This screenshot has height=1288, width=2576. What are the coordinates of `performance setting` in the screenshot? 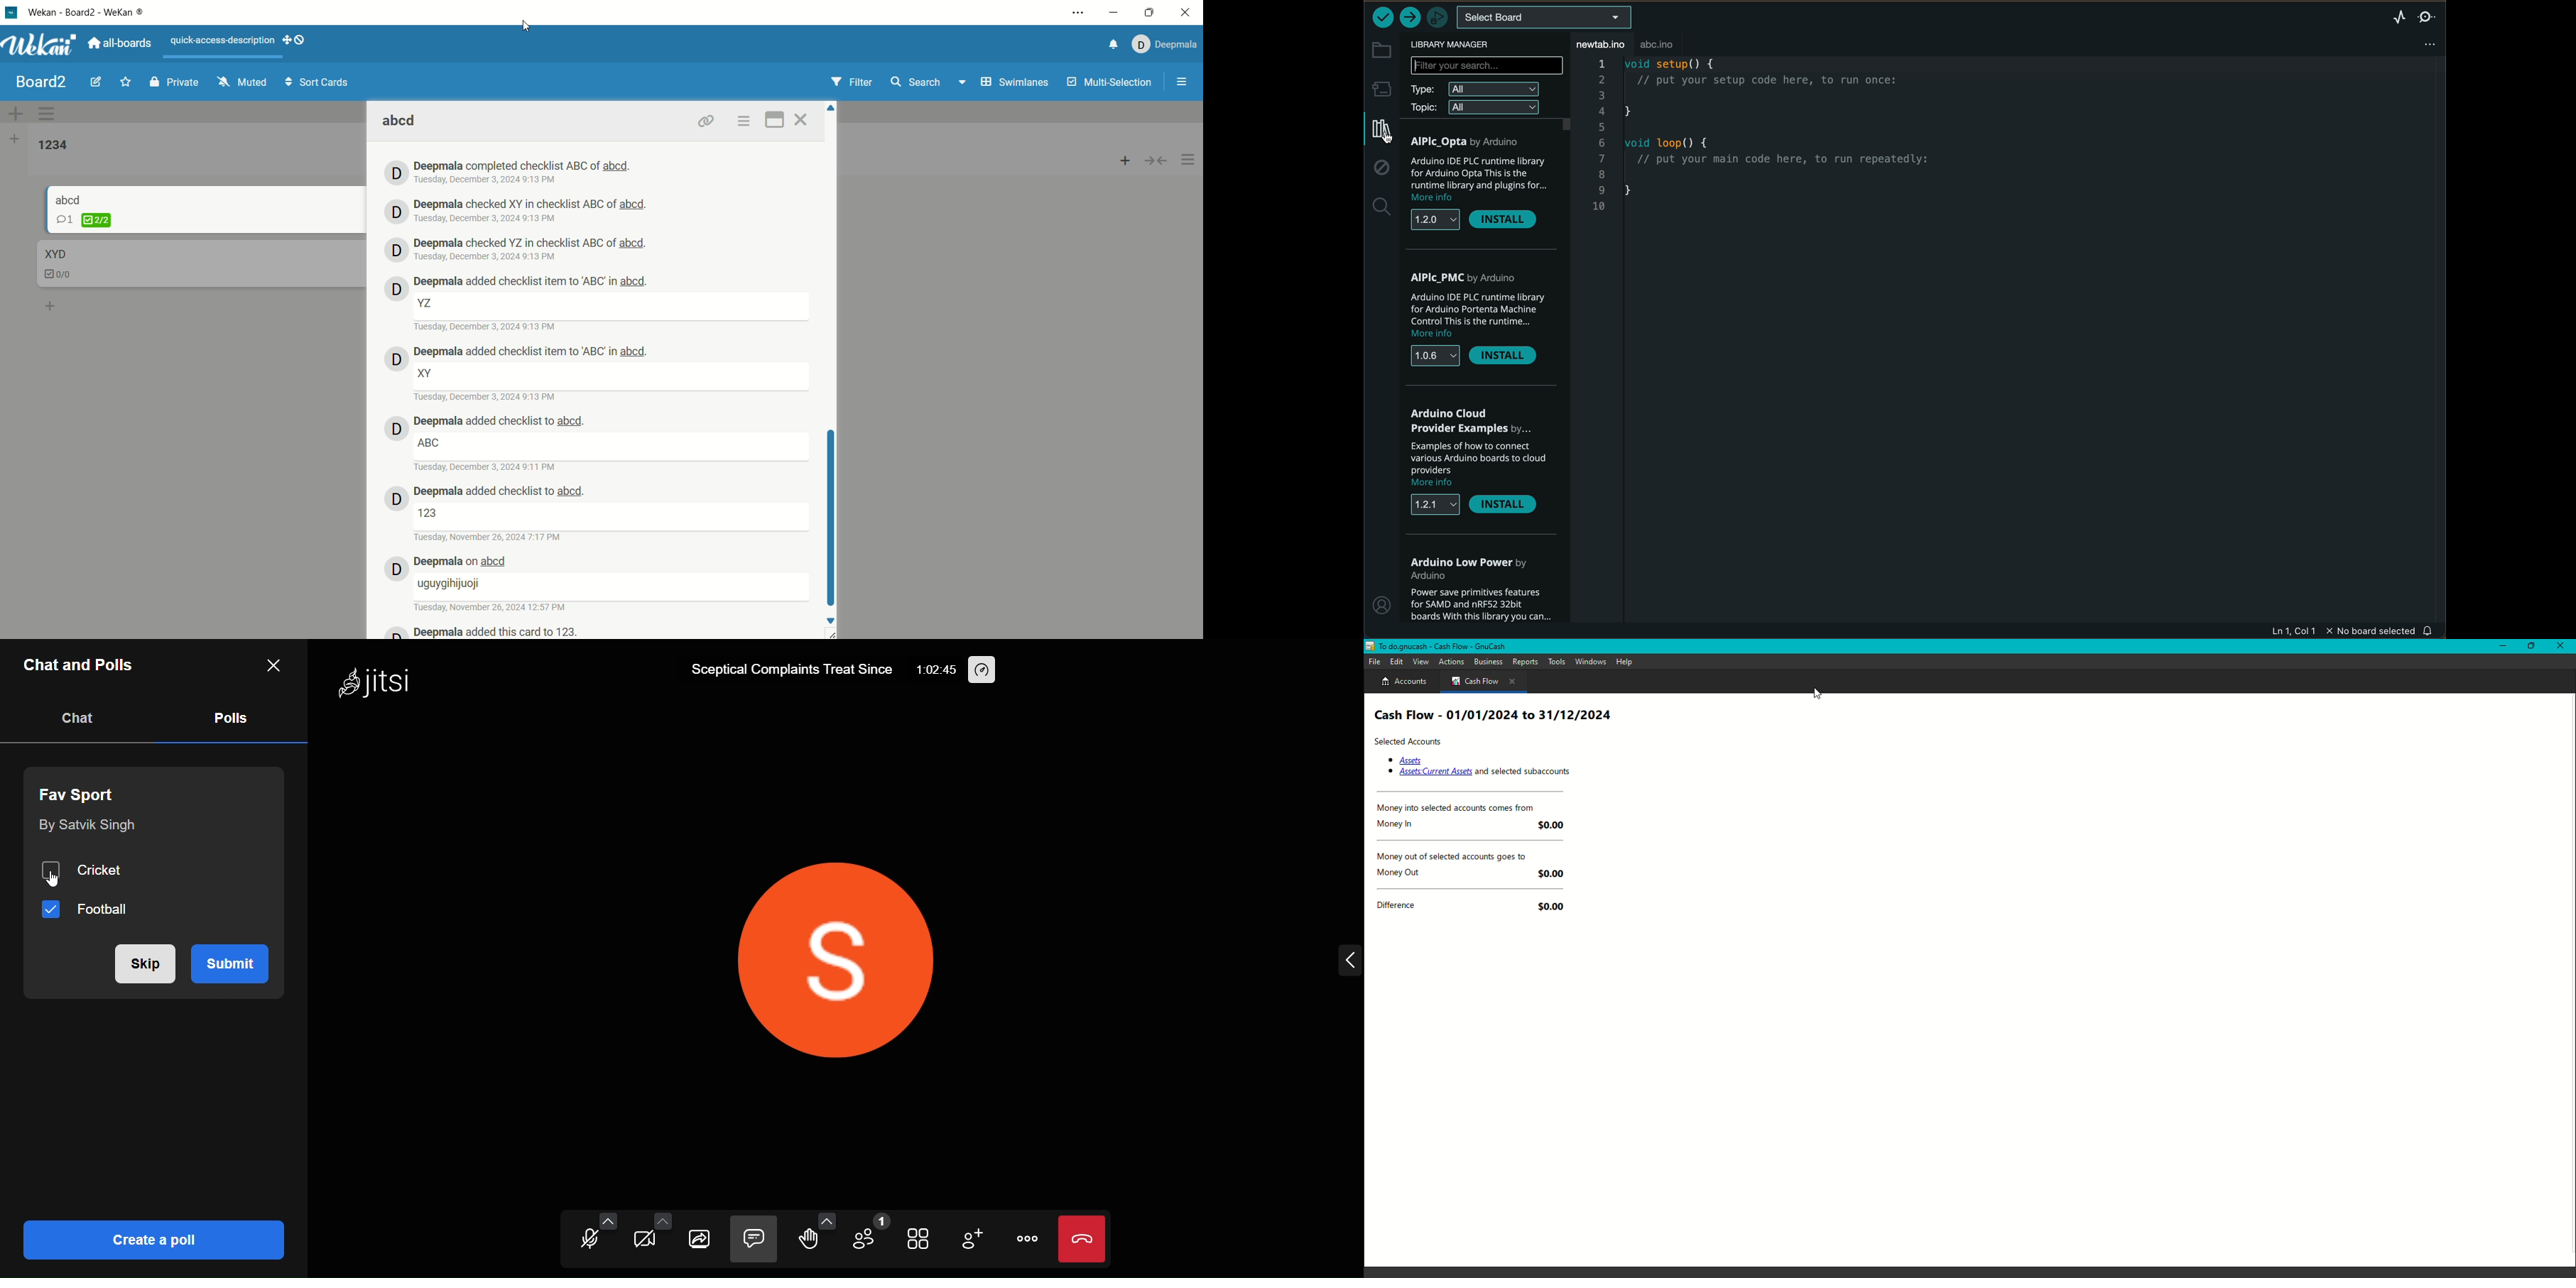 It's located at (984, 670).